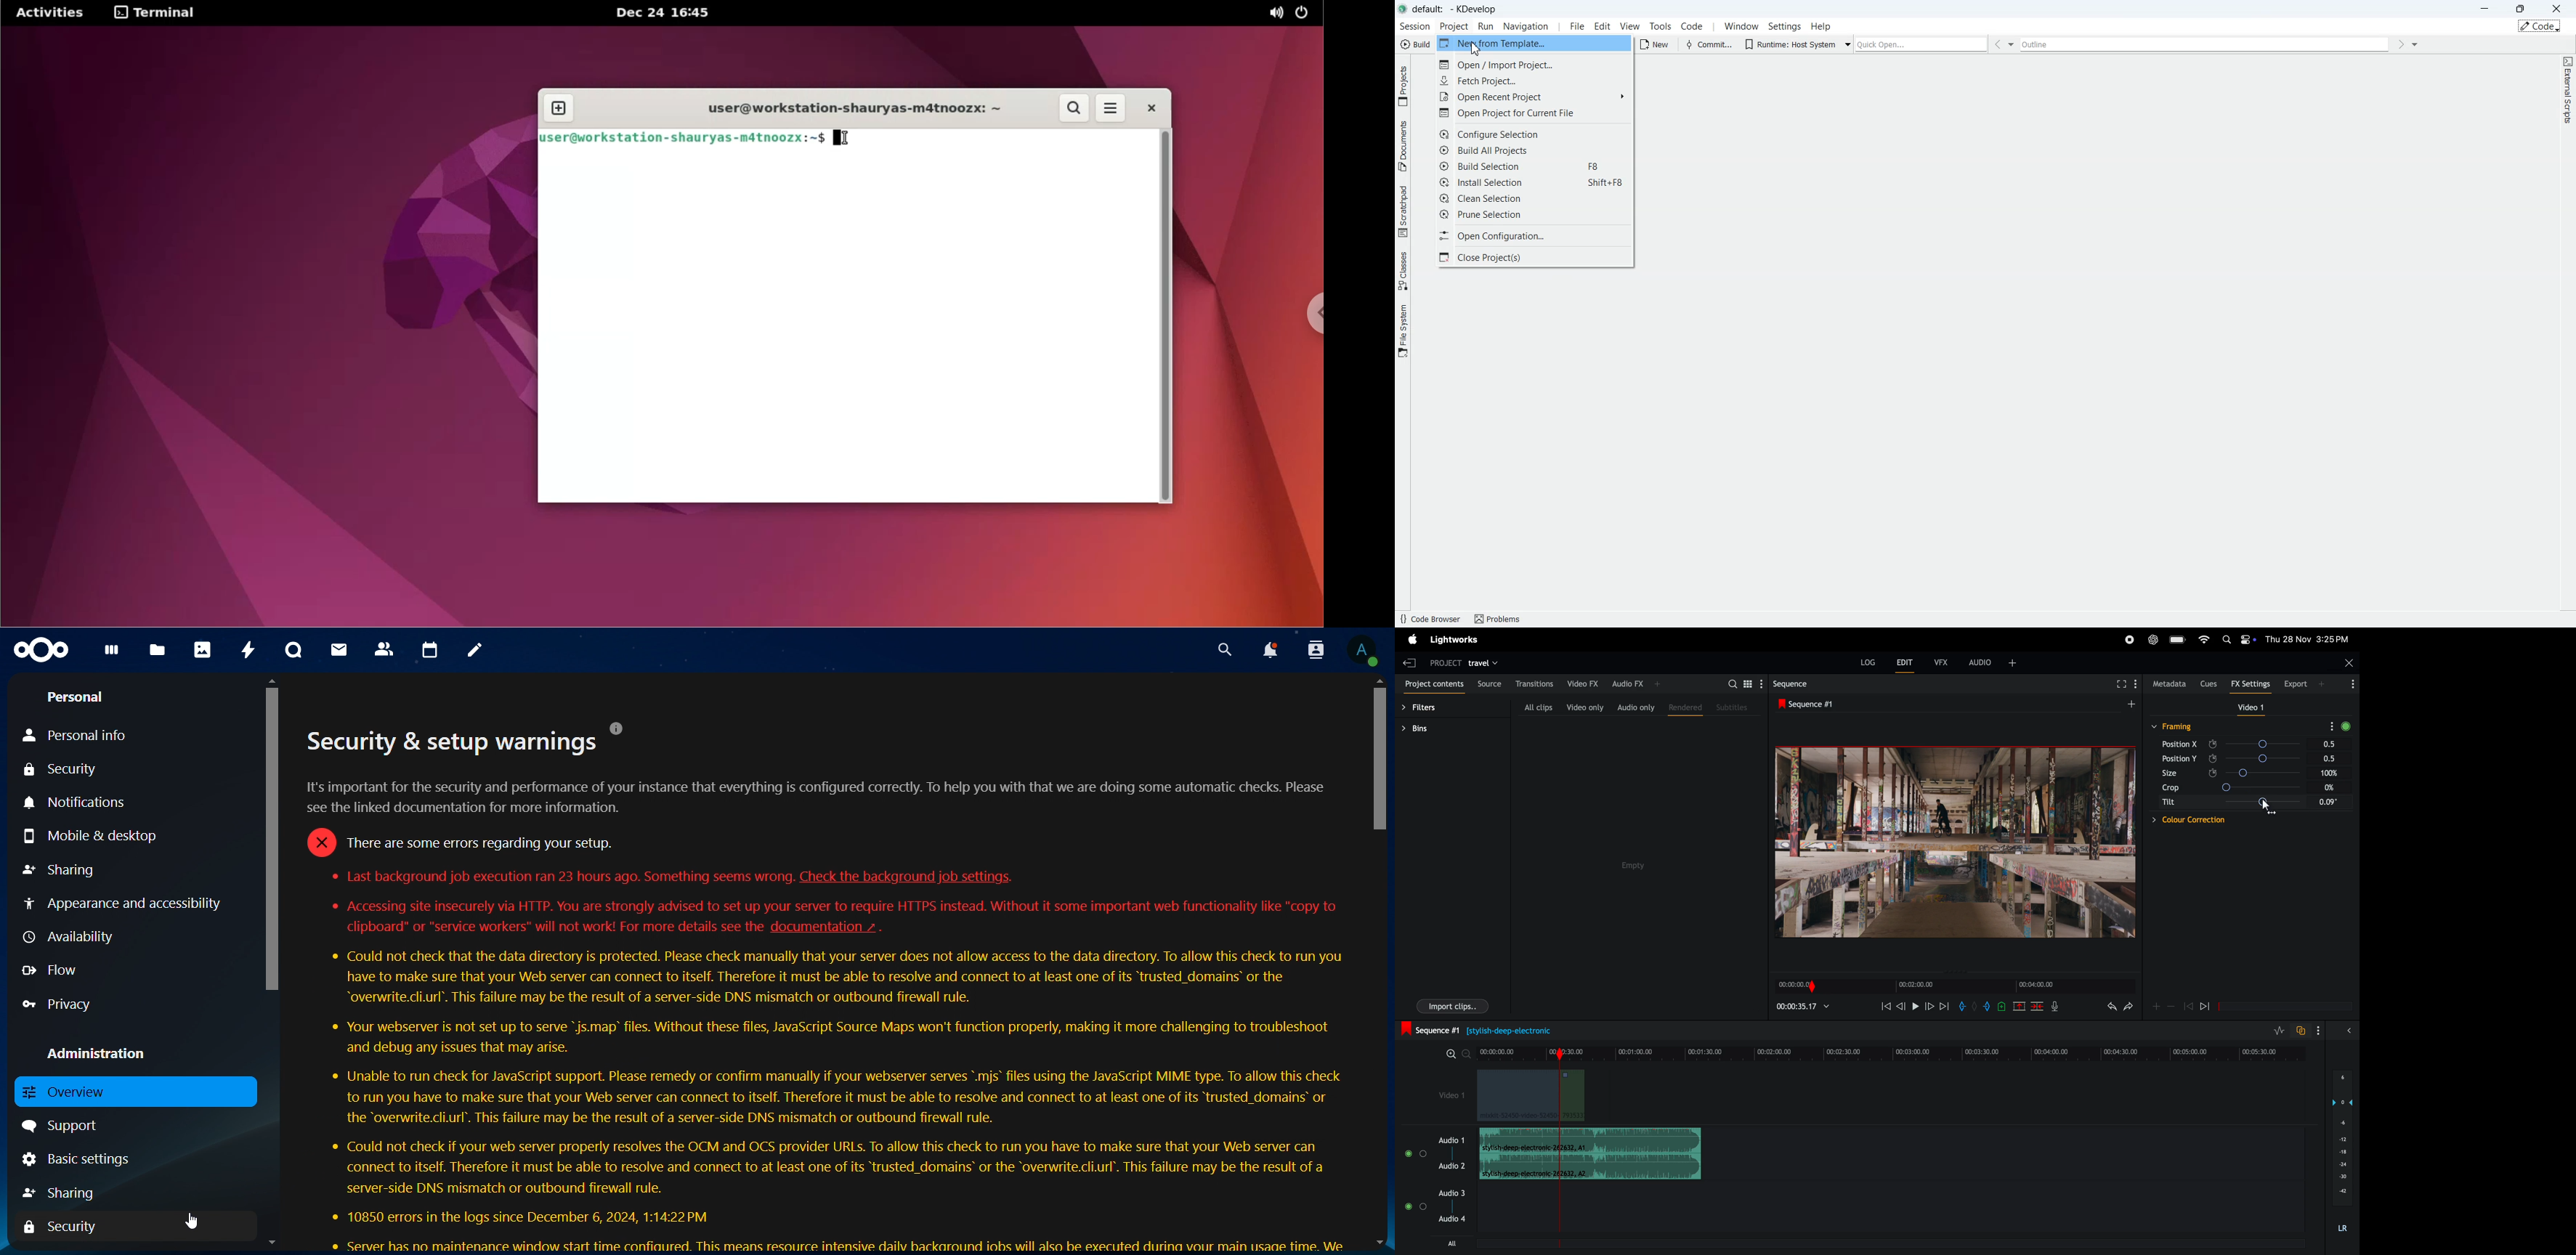 The width and height of the screenshot is (2576, 1260). I want to click on administration, so click(96, 1053).